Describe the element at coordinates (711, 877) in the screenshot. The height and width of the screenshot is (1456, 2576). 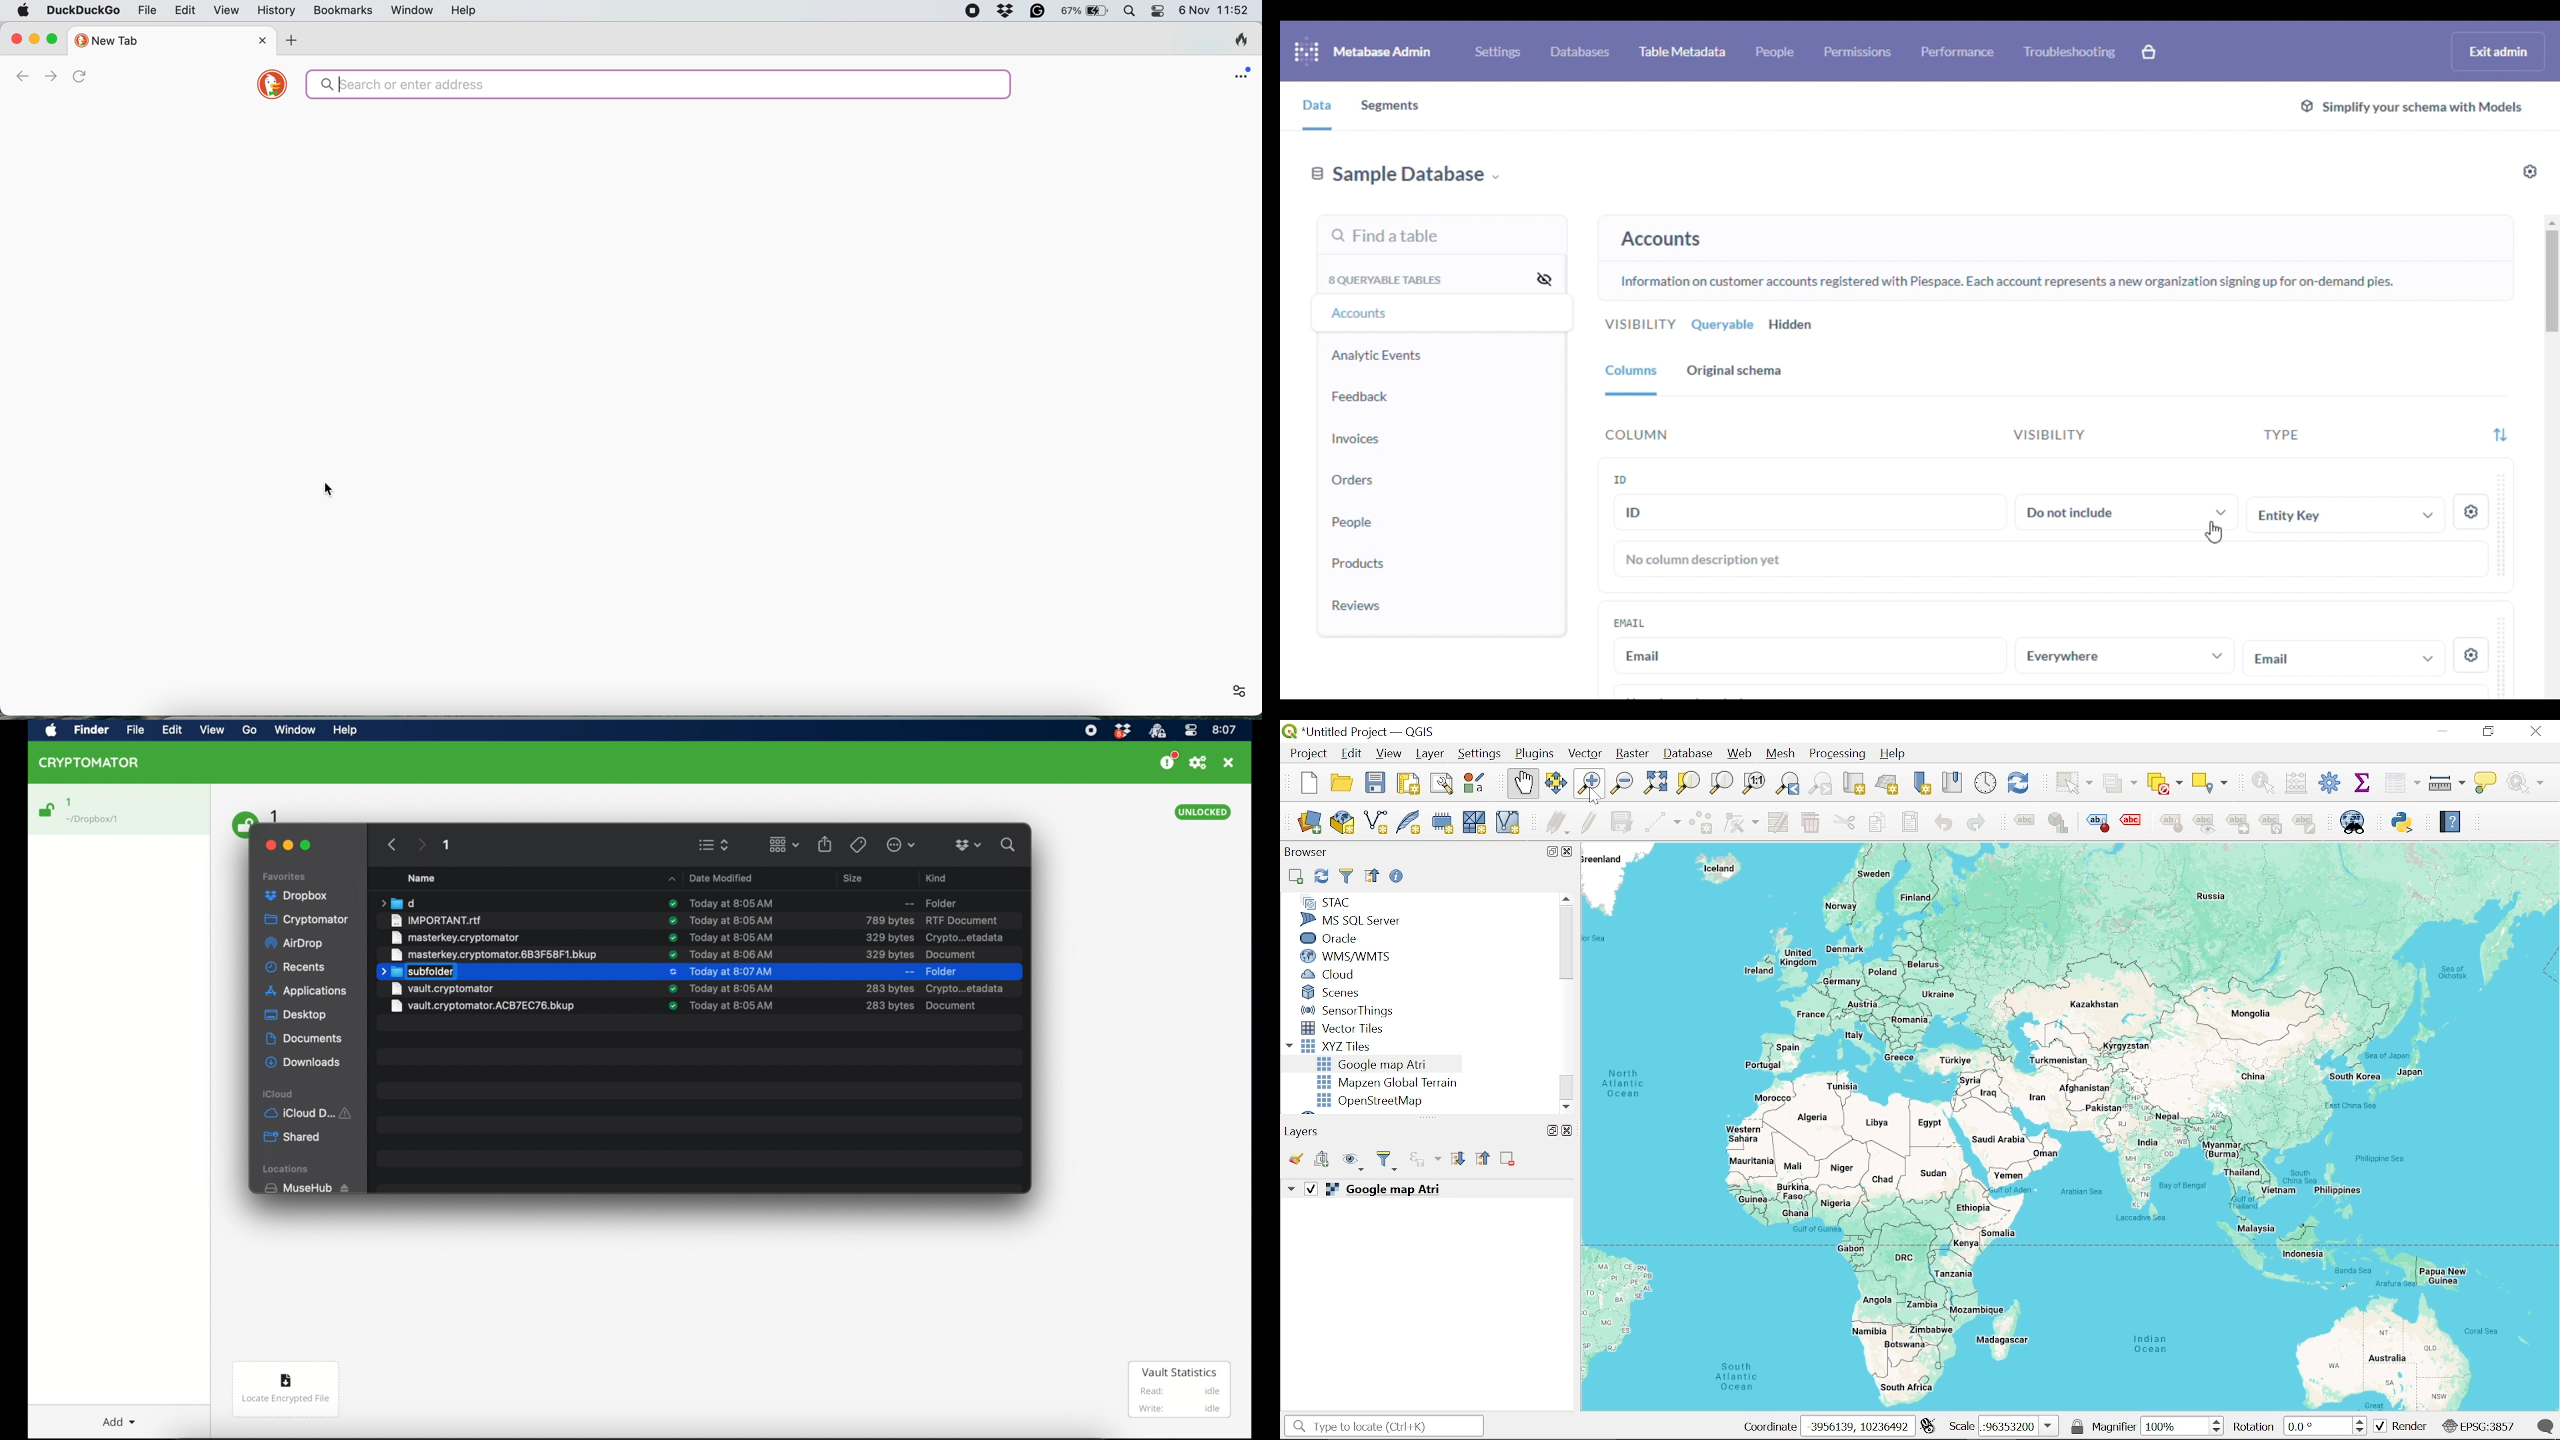
I see `Date Modifies` at that location.